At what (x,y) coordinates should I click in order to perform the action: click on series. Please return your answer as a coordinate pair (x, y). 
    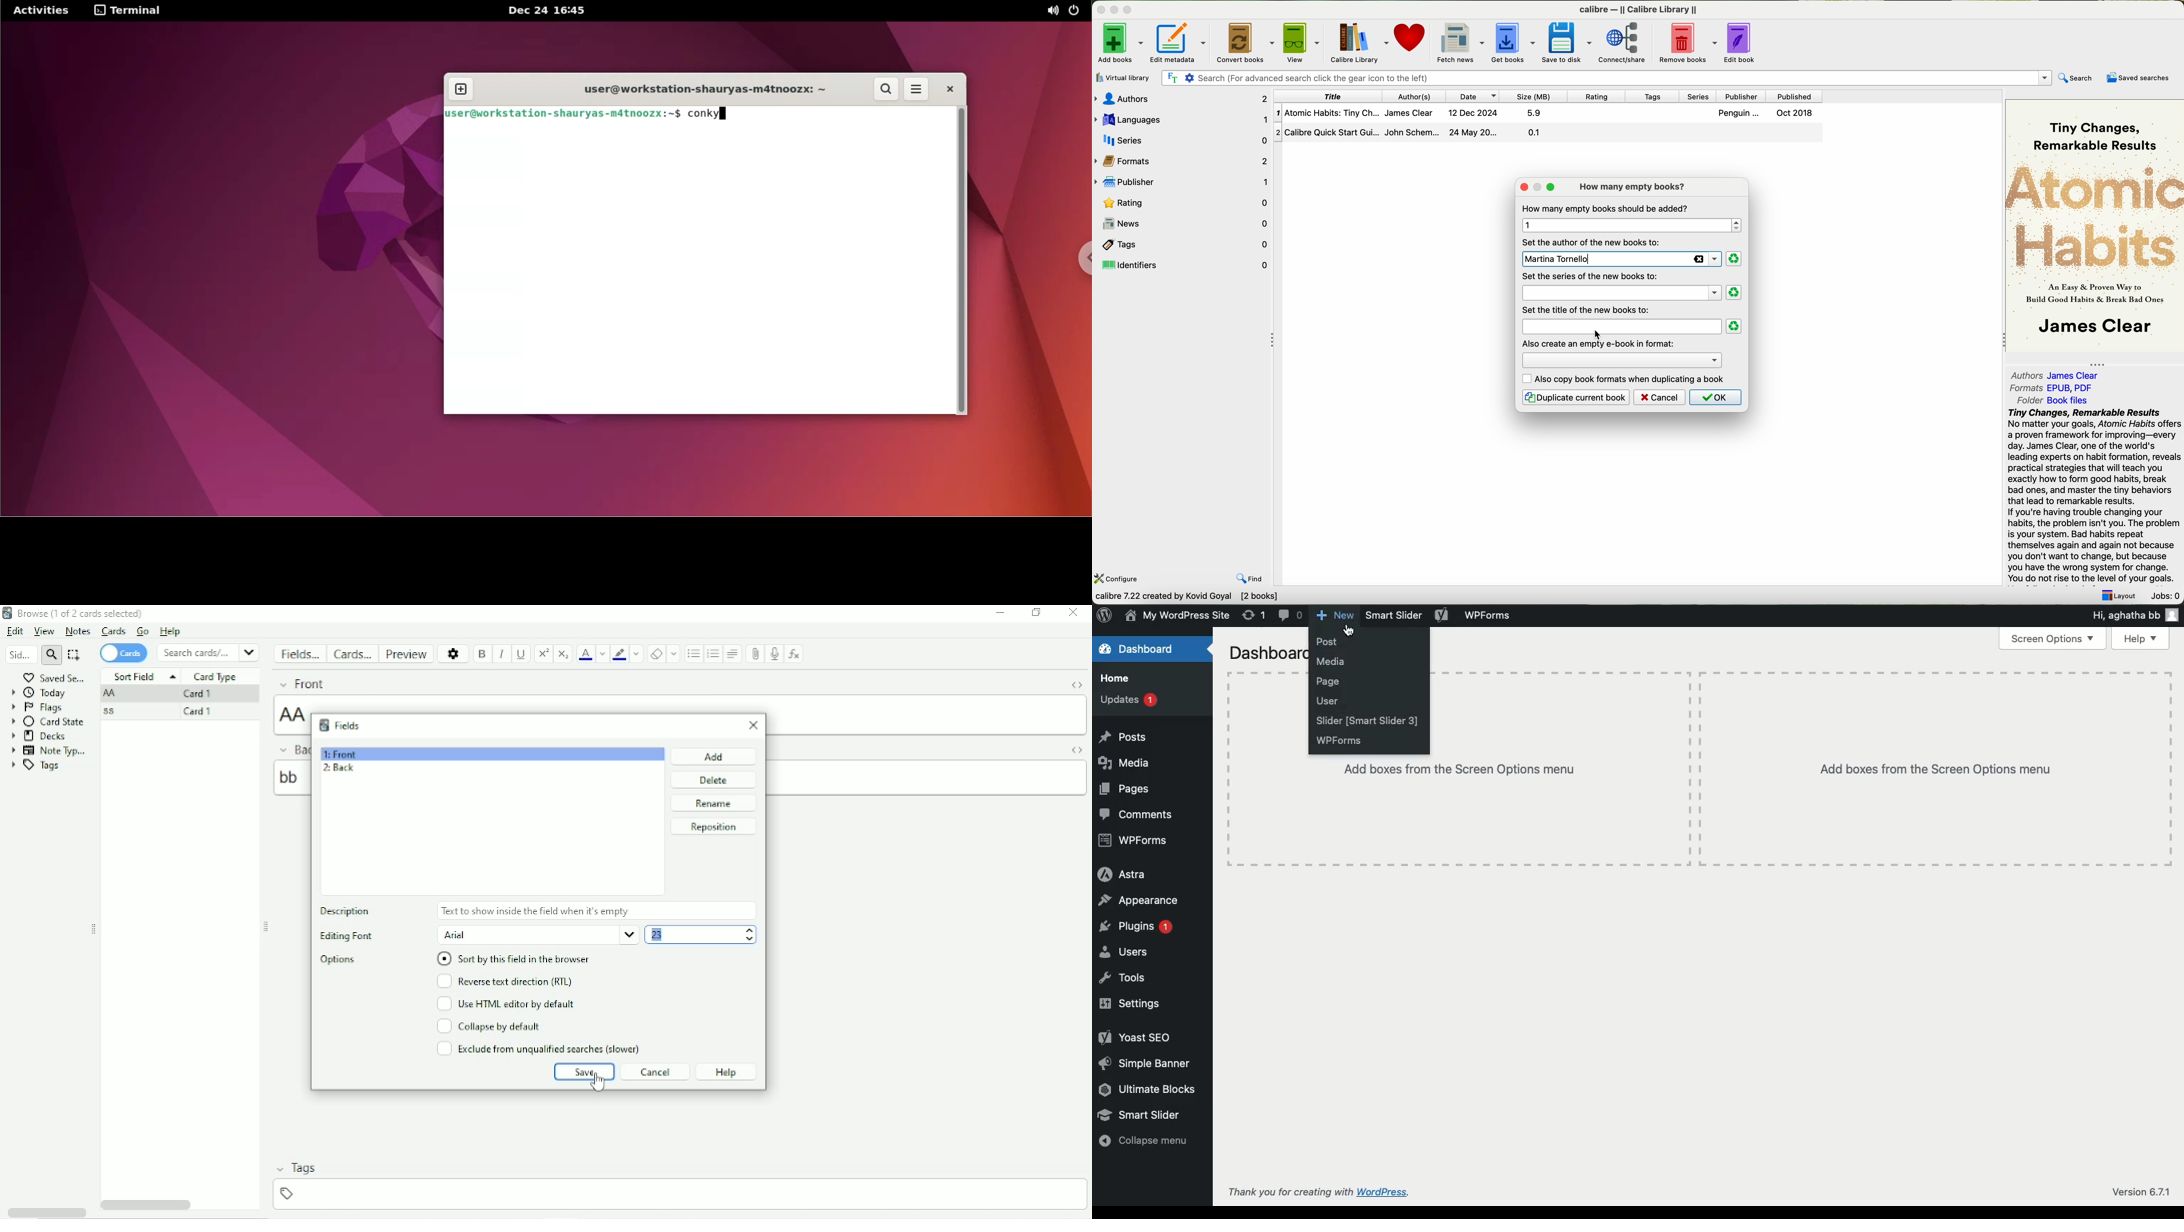
    Looking at the image, I should click on (1699, 95).